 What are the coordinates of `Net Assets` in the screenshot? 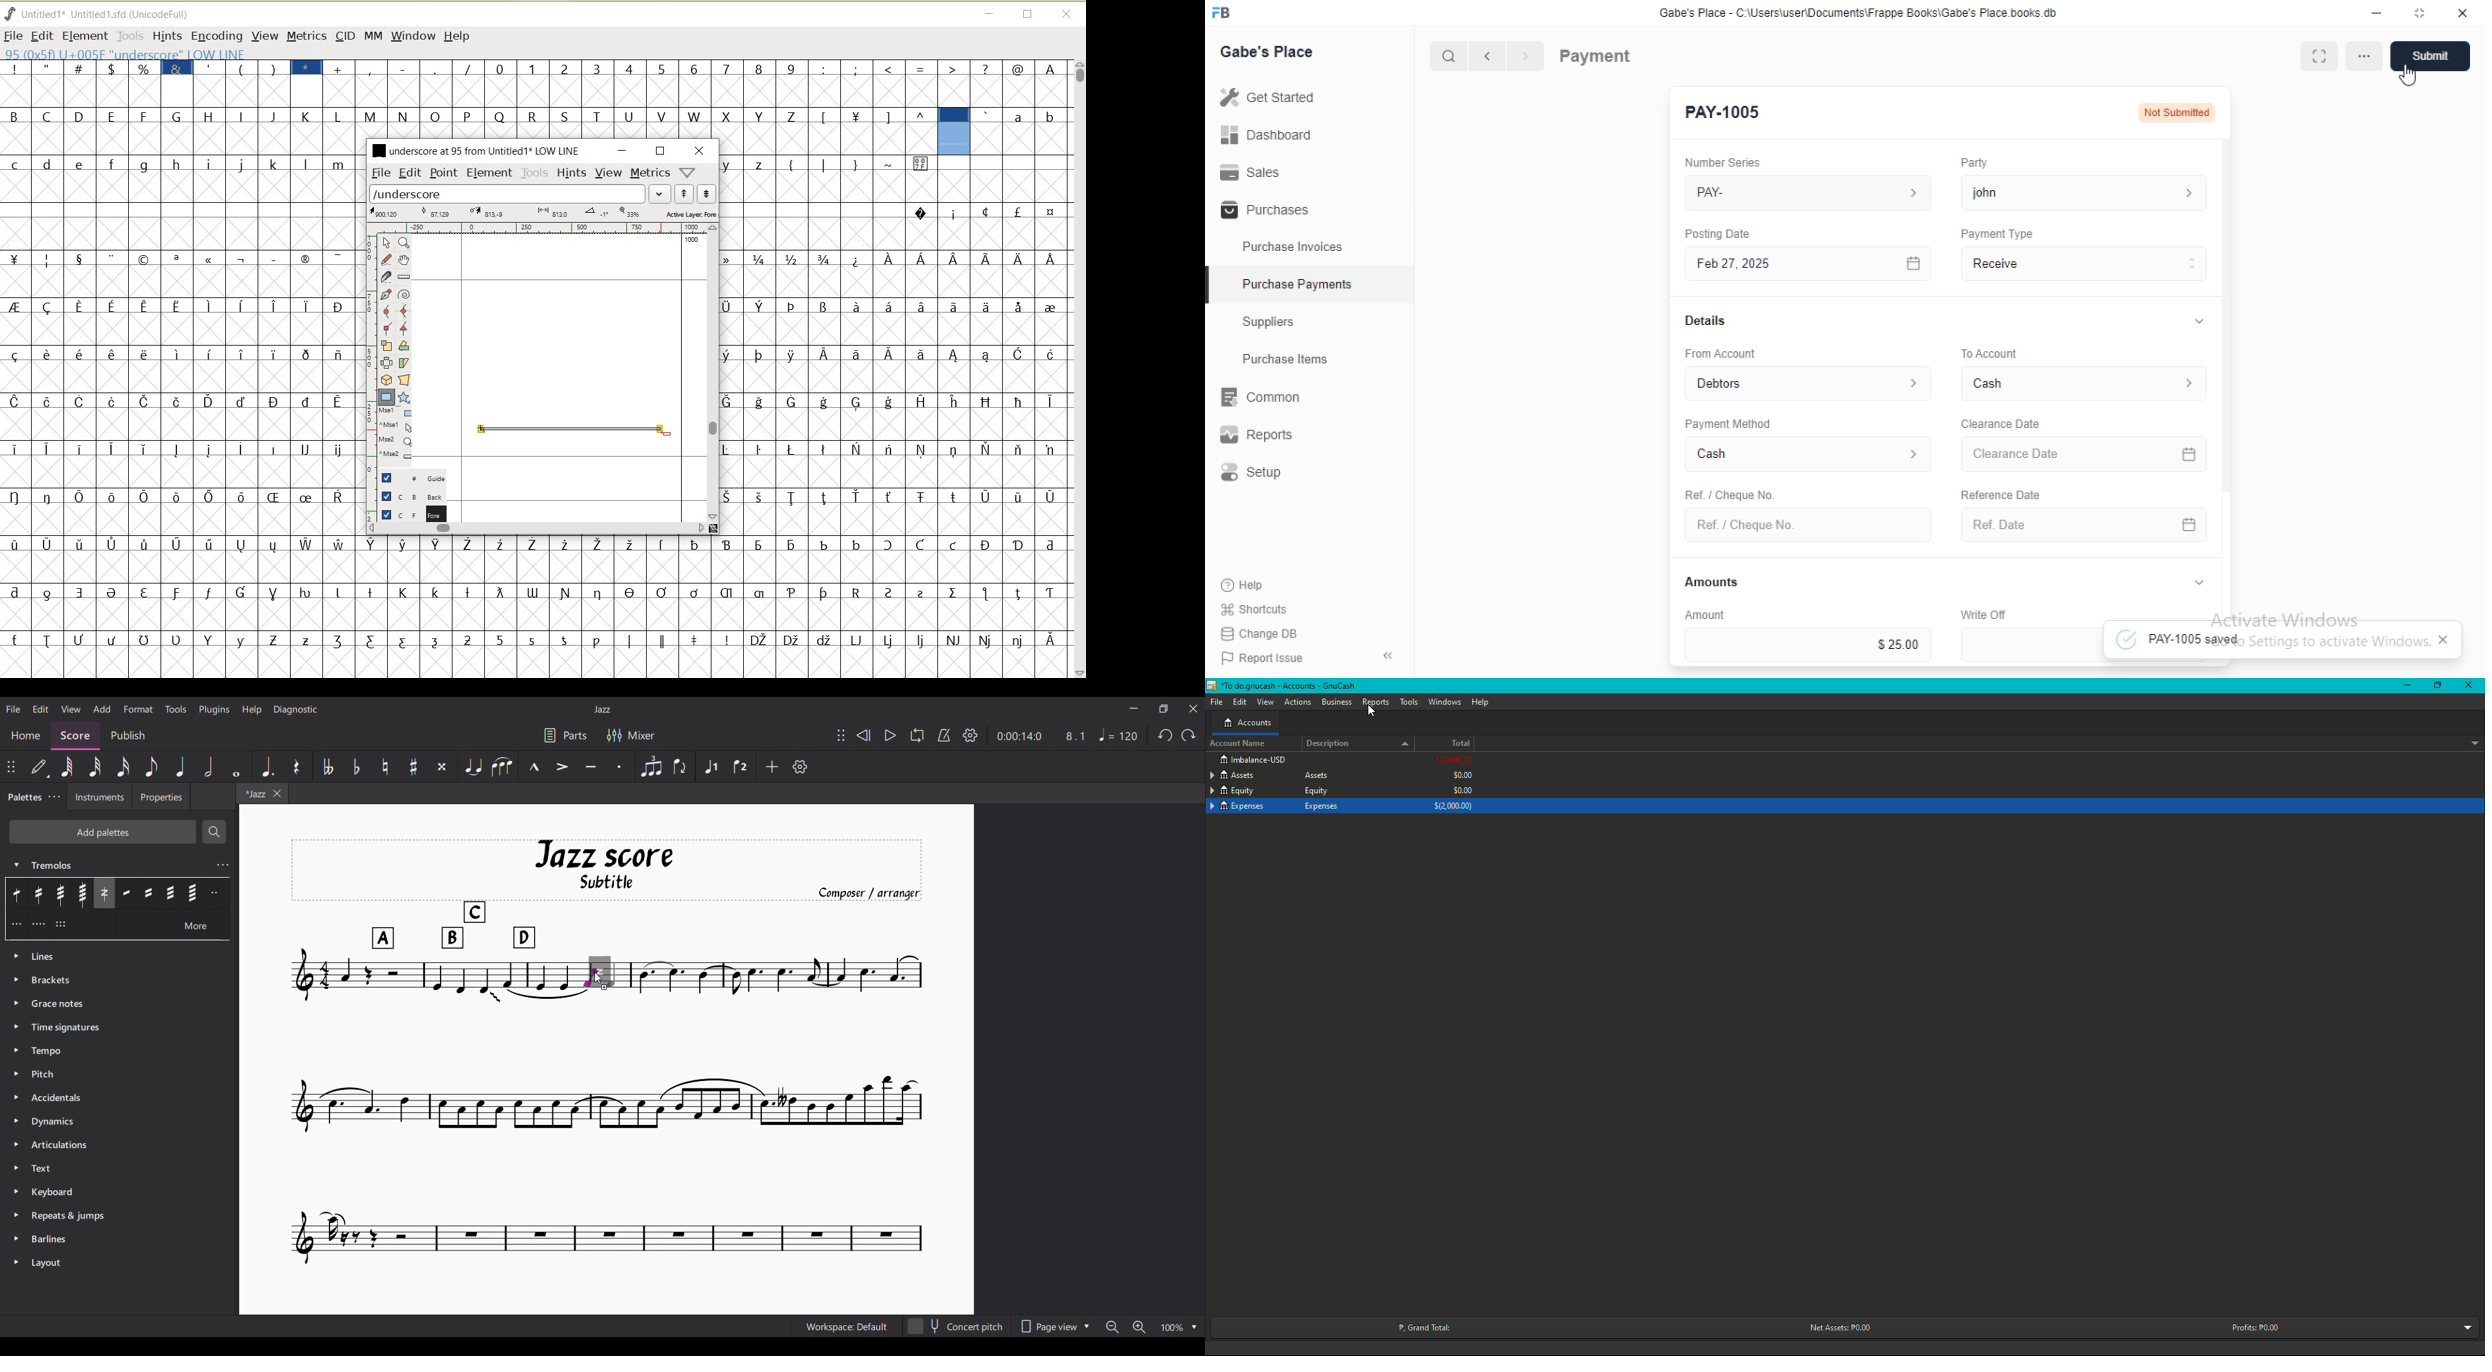 It's located at (1846, 1327).